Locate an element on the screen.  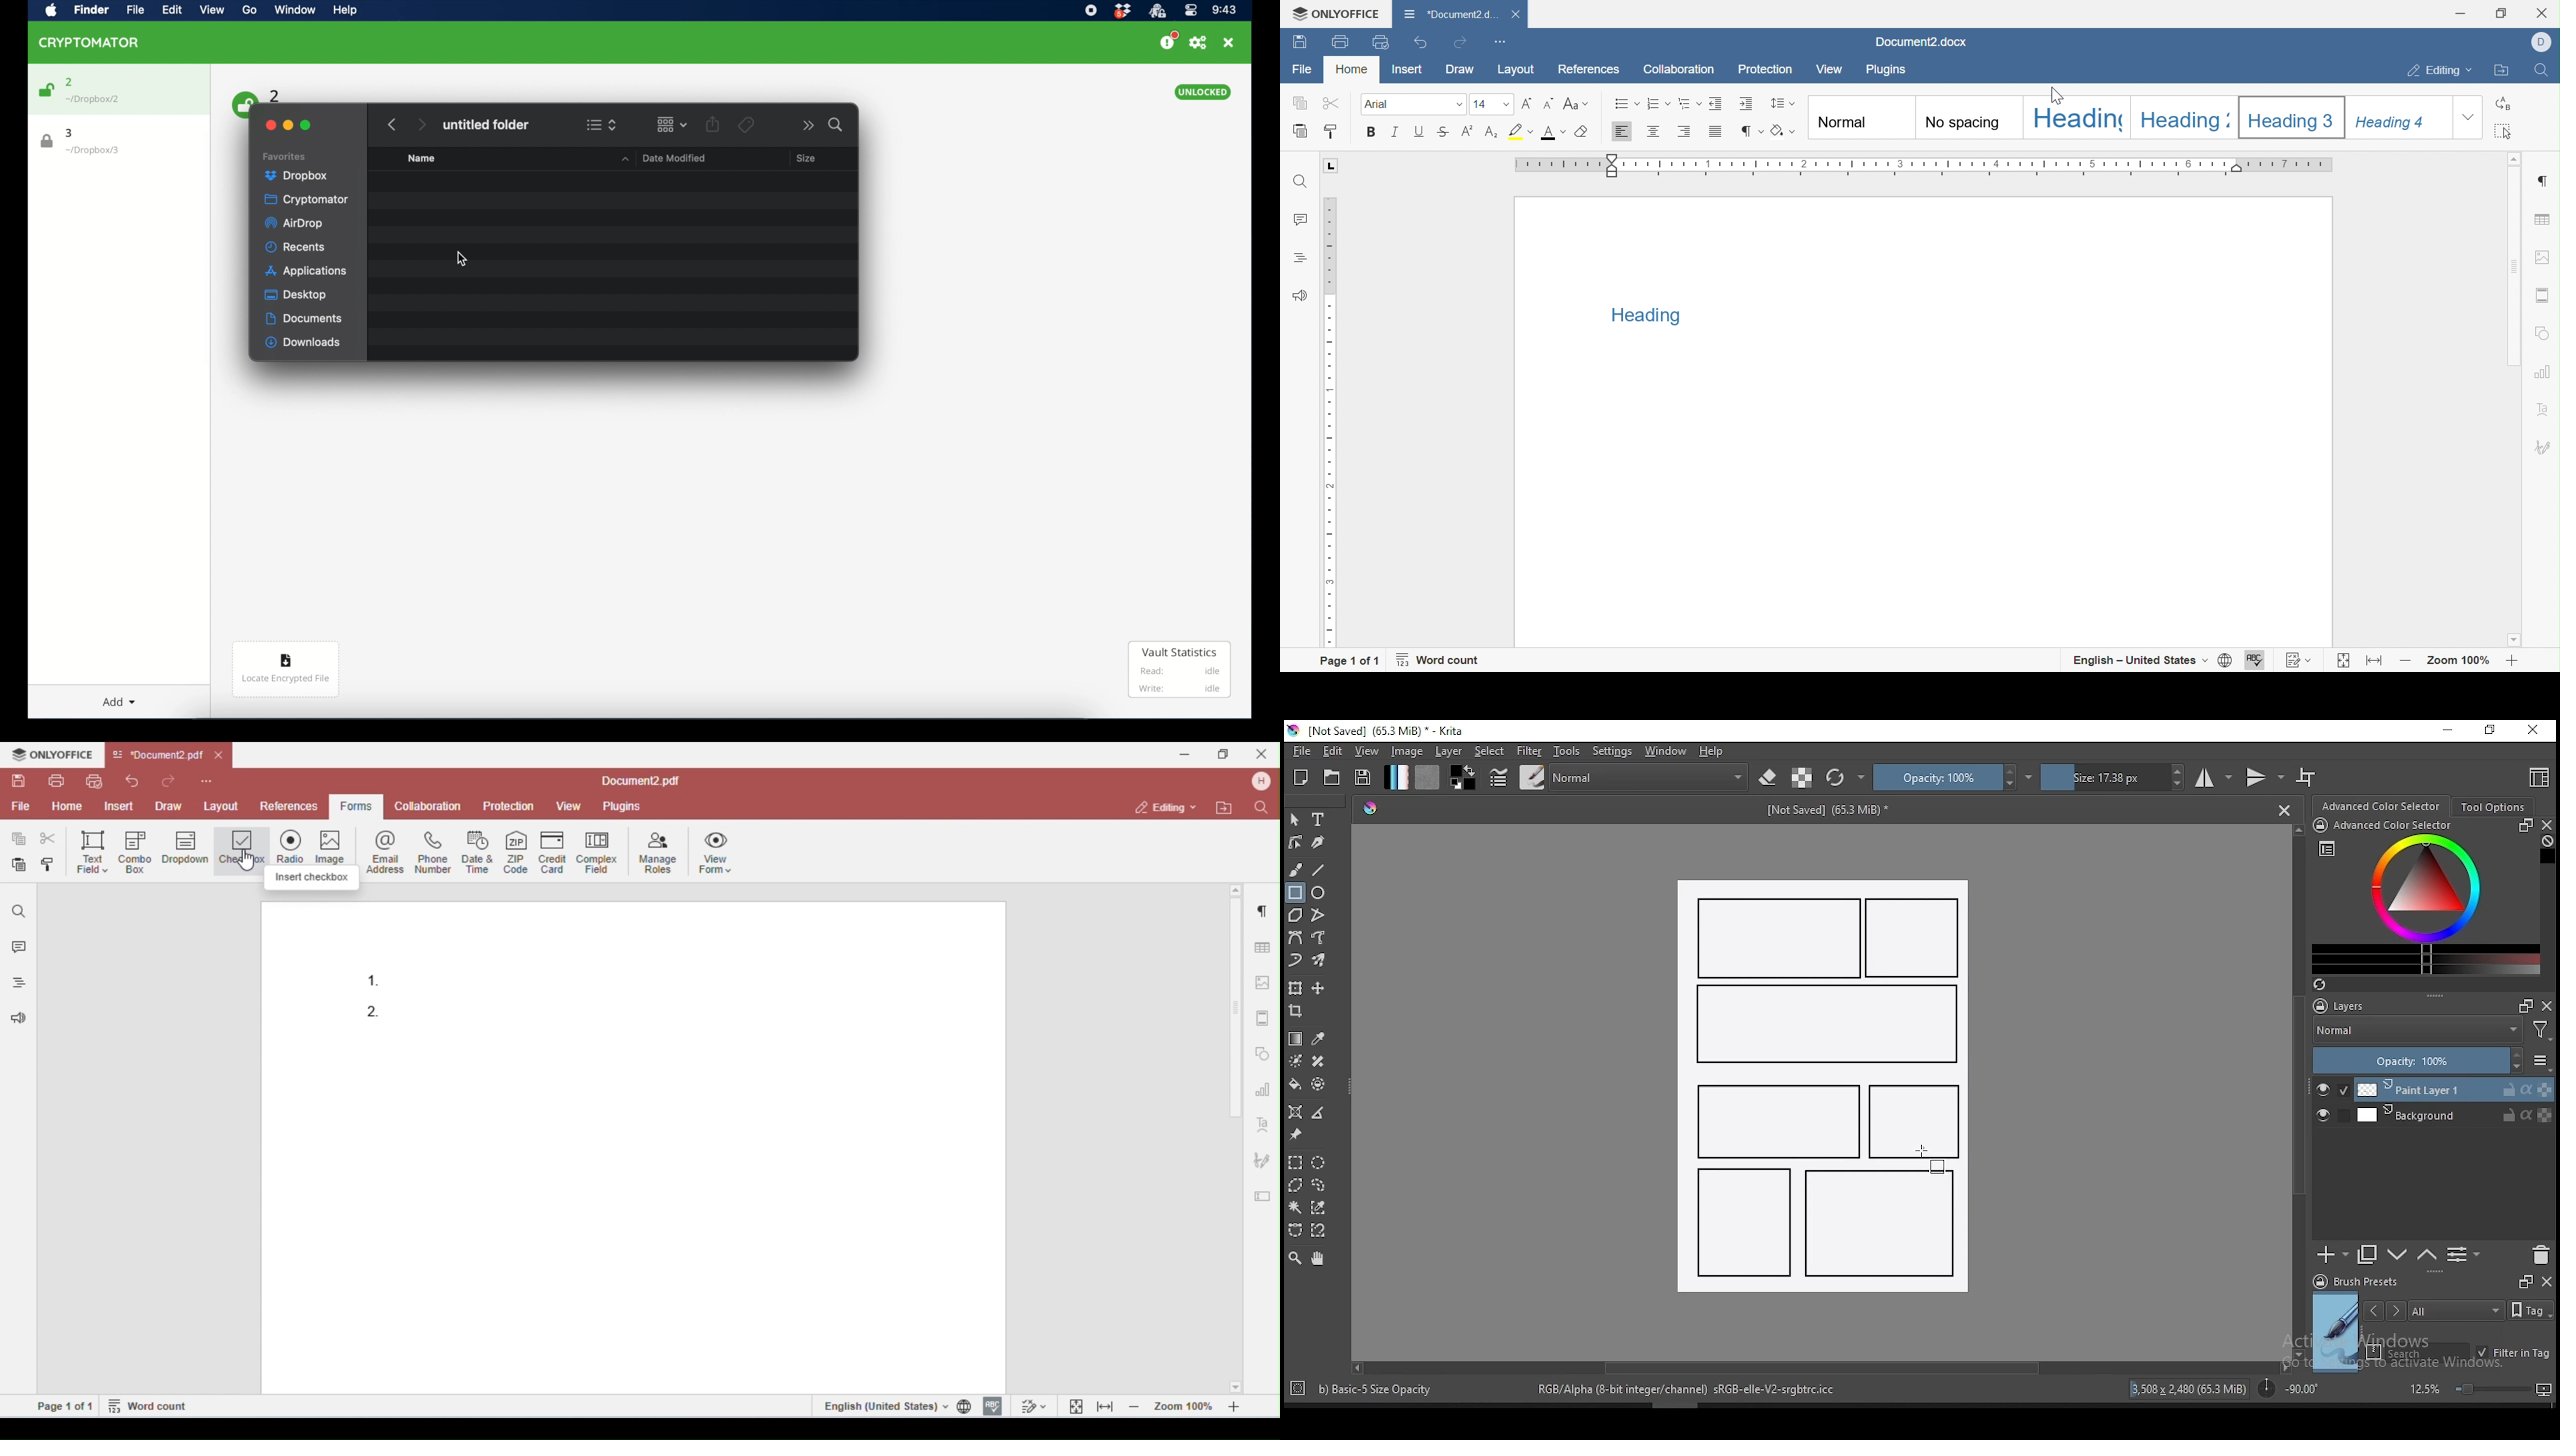
opacity is located at coordinates (1953, 777).